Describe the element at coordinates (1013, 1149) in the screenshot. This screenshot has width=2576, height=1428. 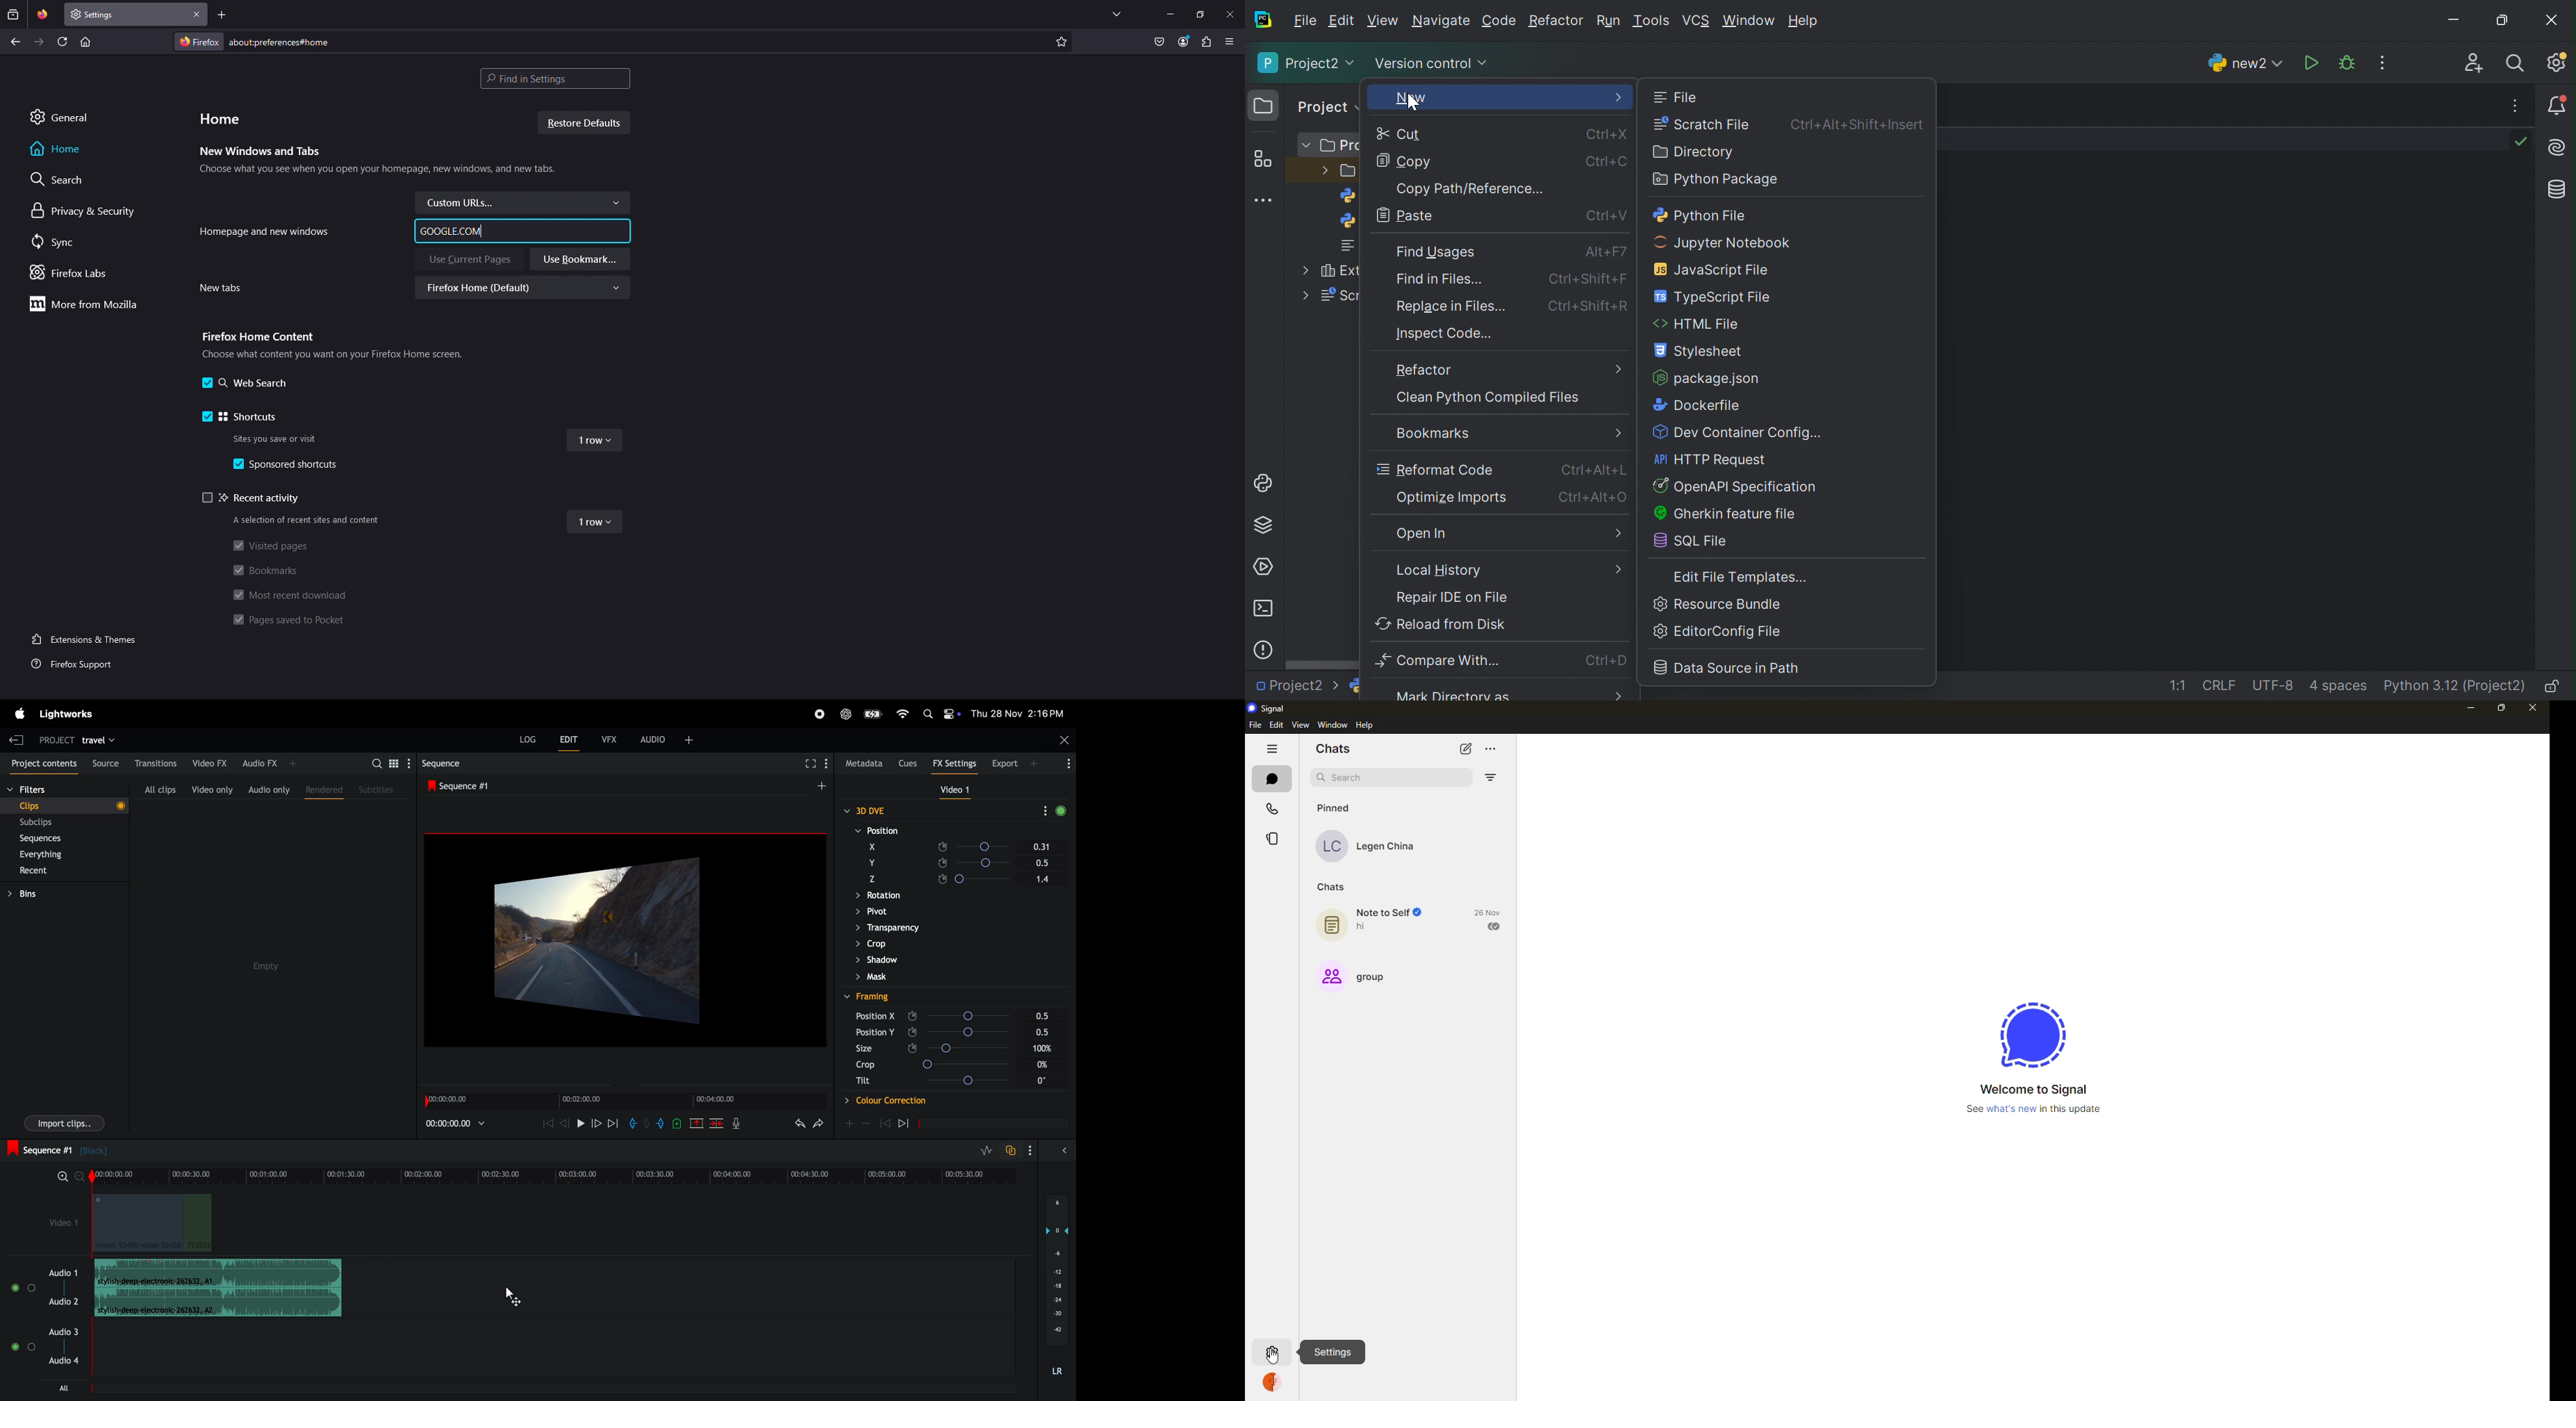
I see `toggle auto track sync` at that location.